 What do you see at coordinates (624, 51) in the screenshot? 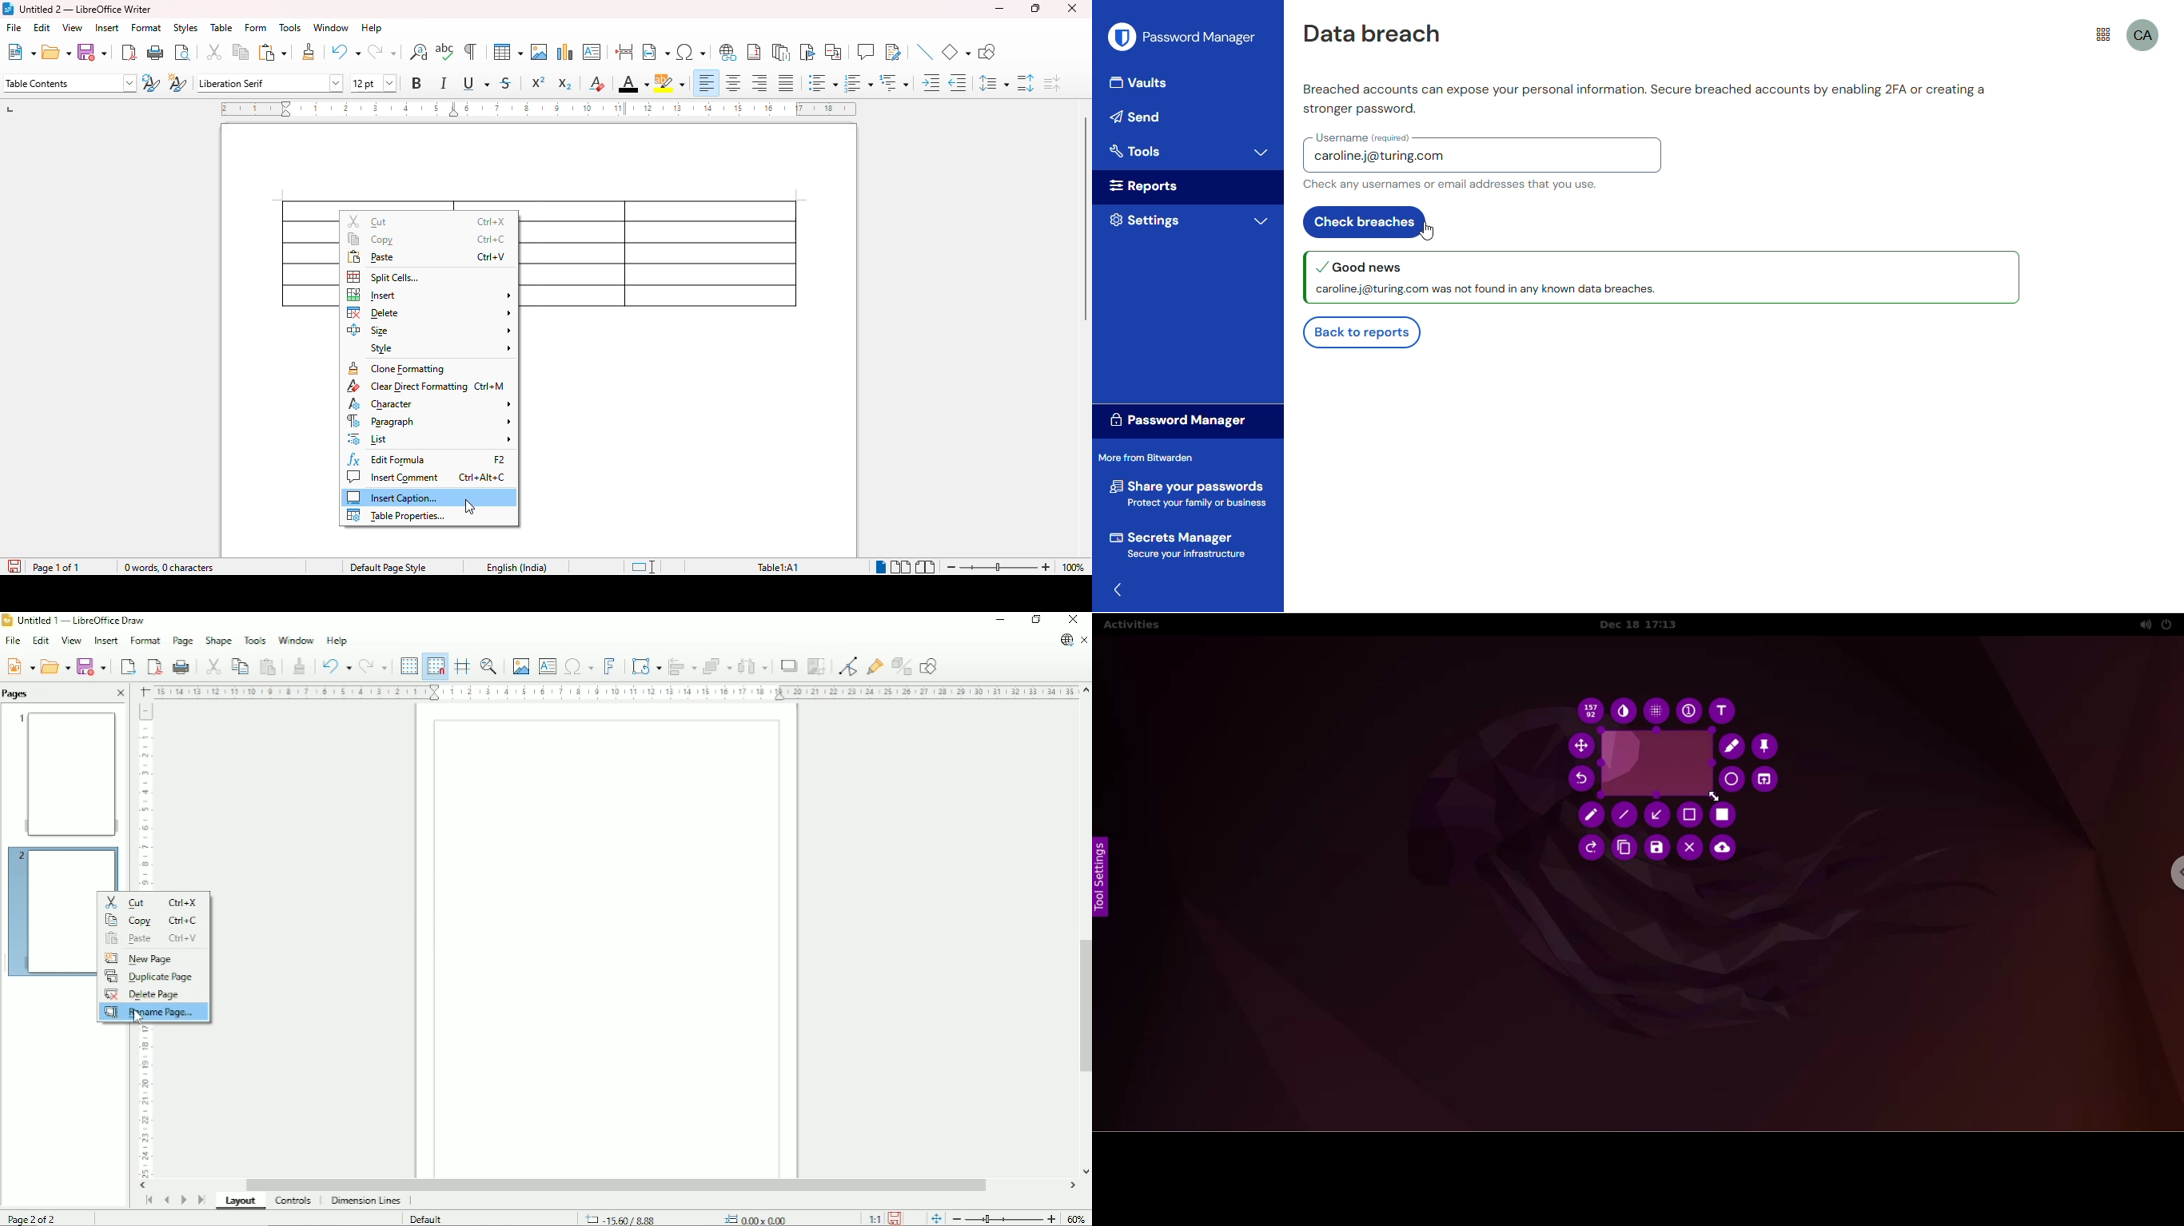
I see `insert page break` at bounding box center [624, 51].